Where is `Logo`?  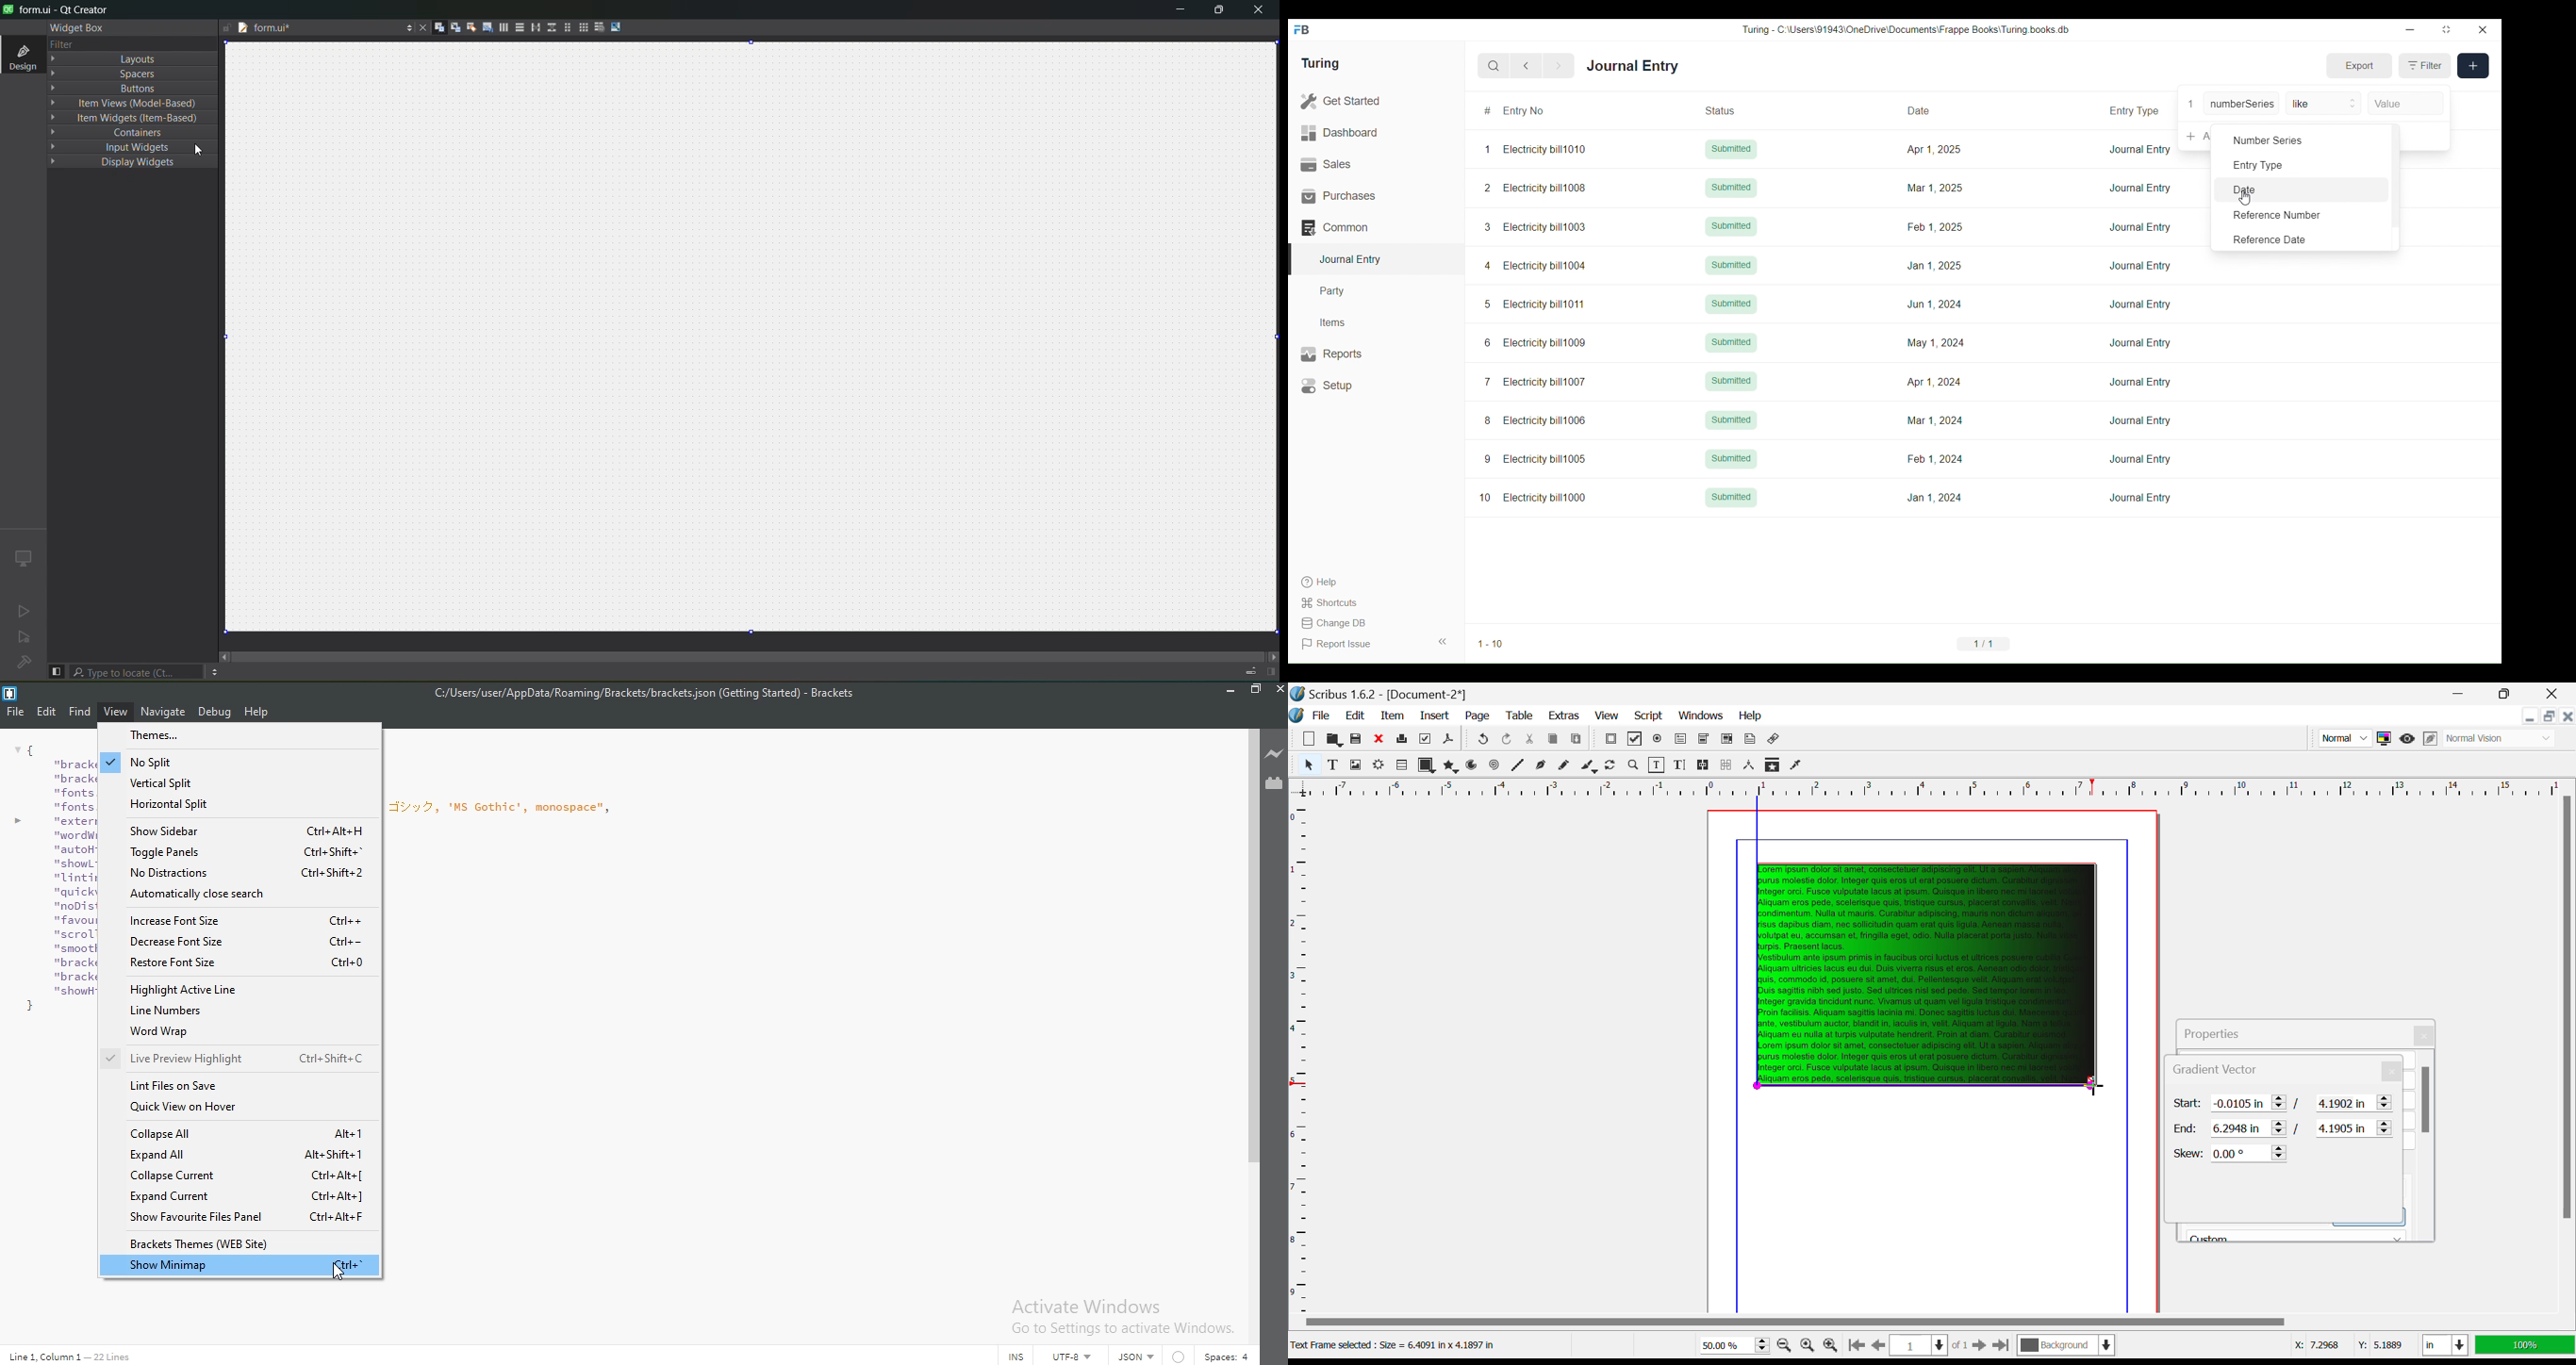 Logo is located at coordinates (10, 693).